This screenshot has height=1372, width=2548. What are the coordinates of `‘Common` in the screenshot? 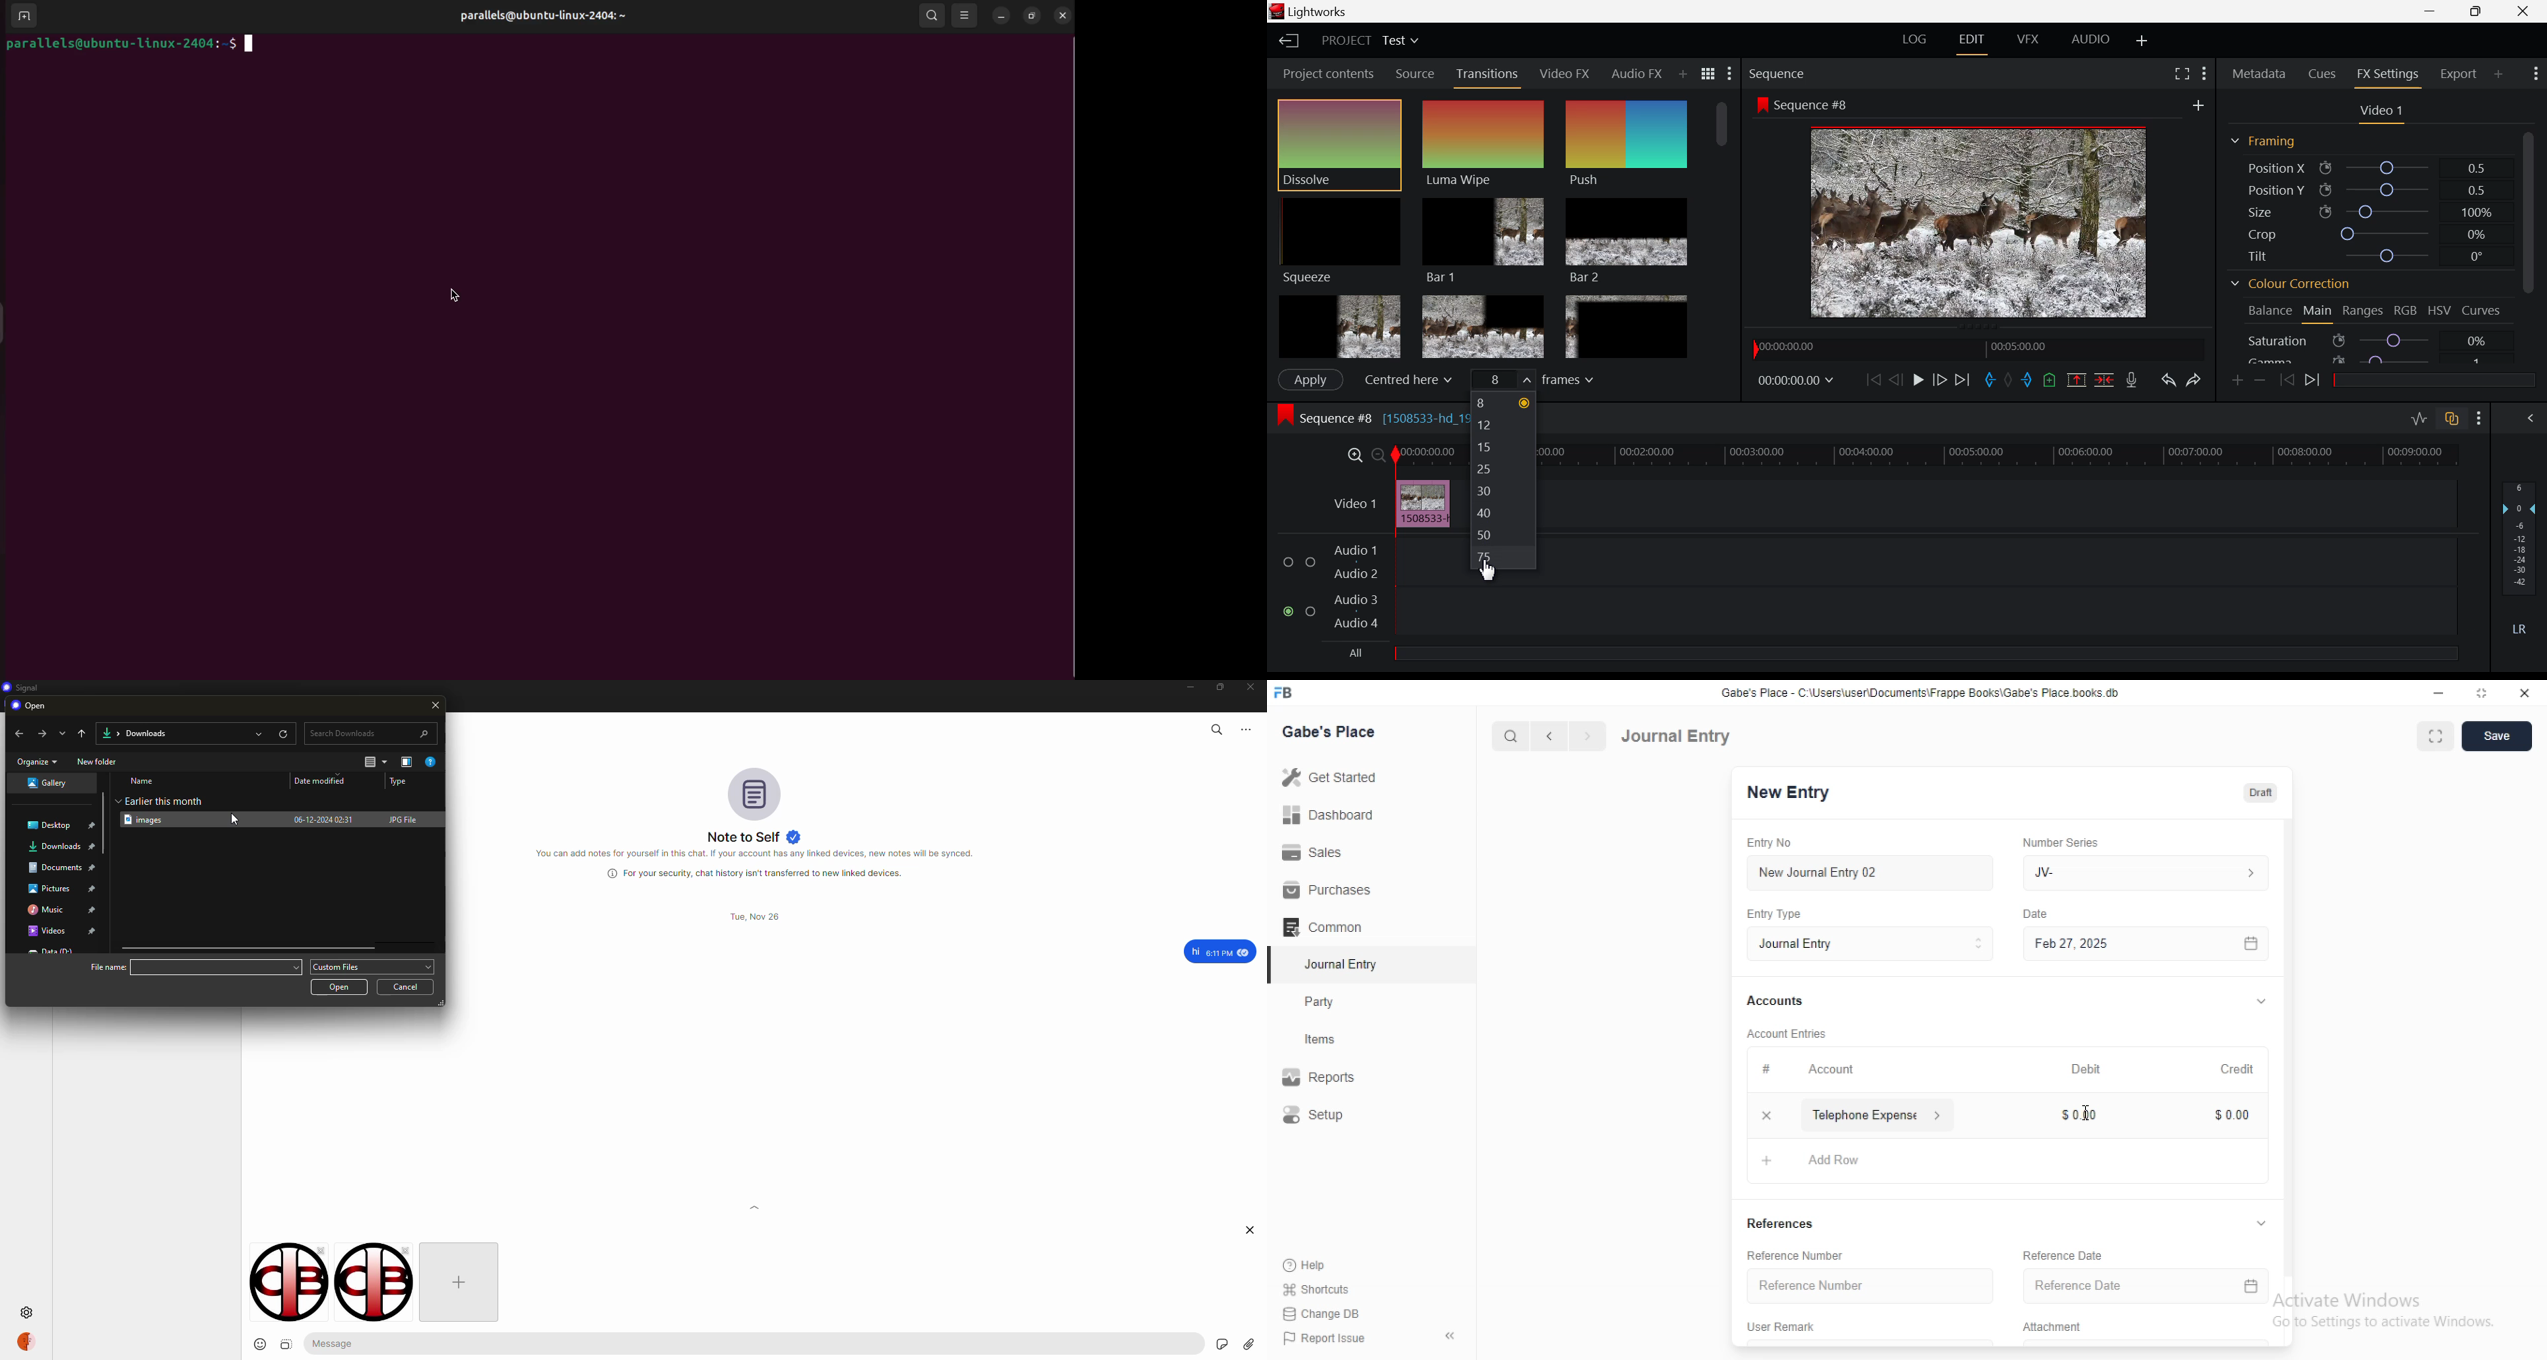 It's located at (1324, 926).